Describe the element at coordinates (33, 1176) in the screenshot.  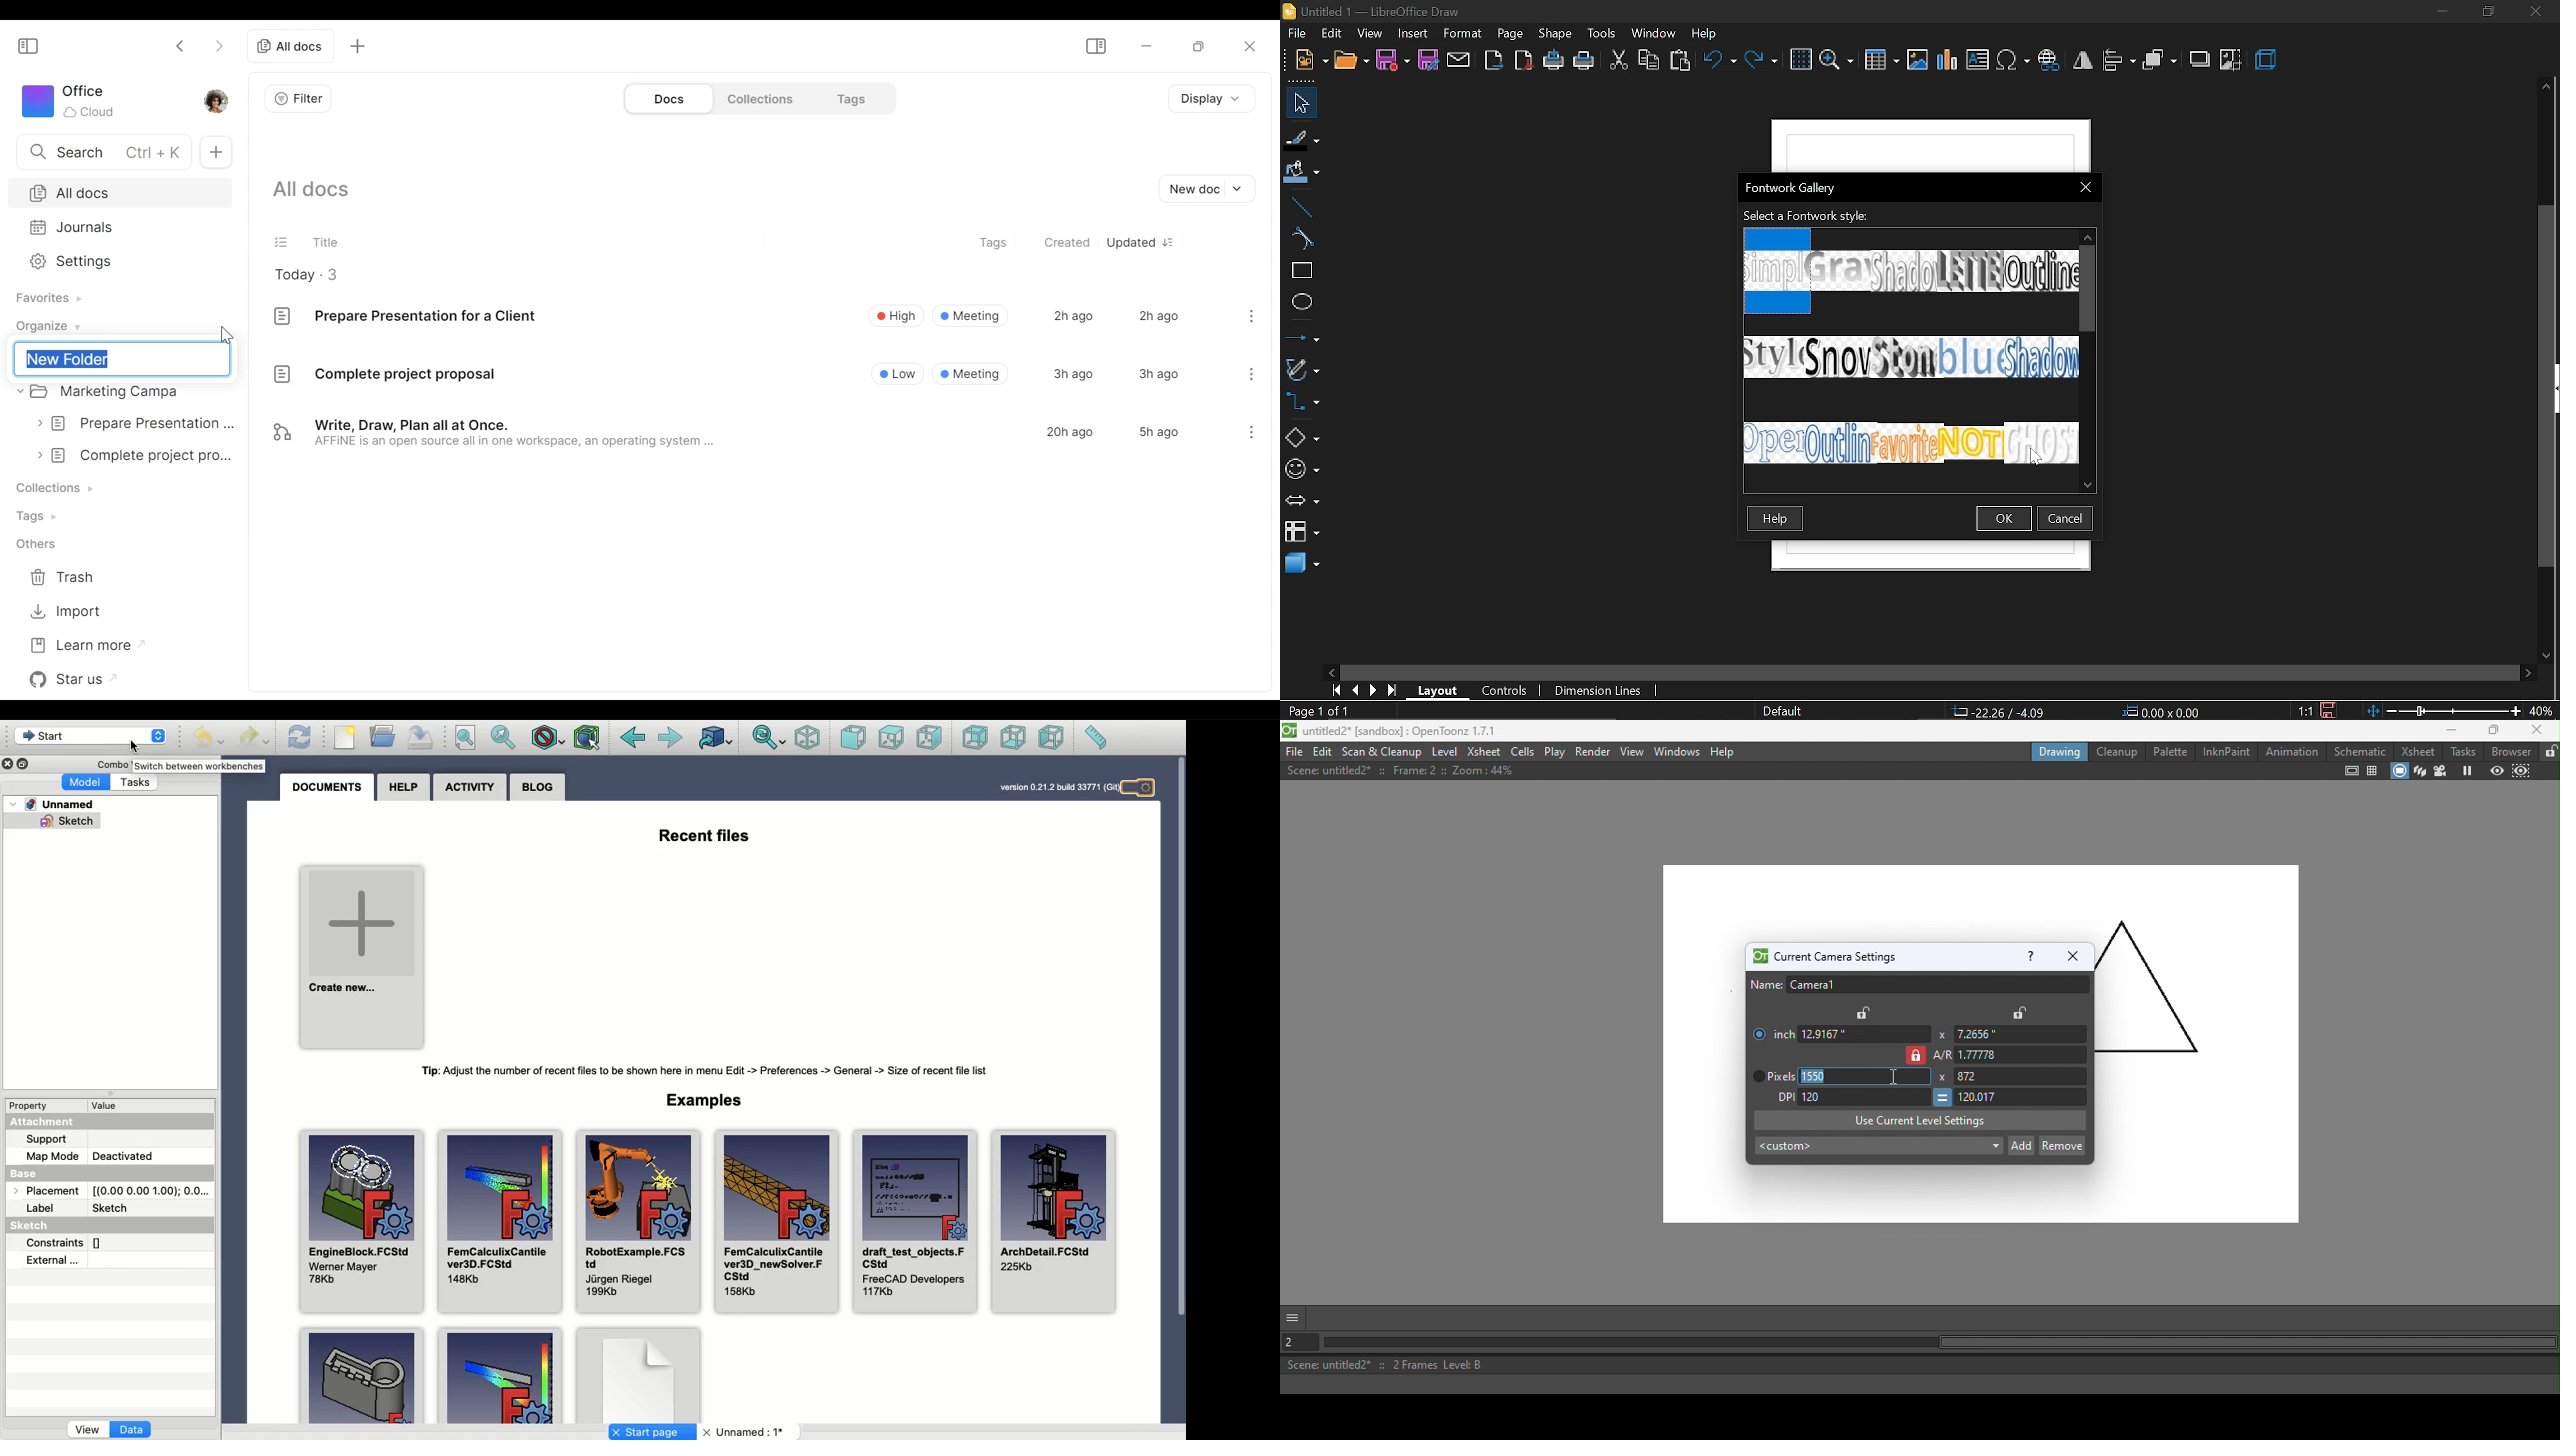
I see `Base` at that location.